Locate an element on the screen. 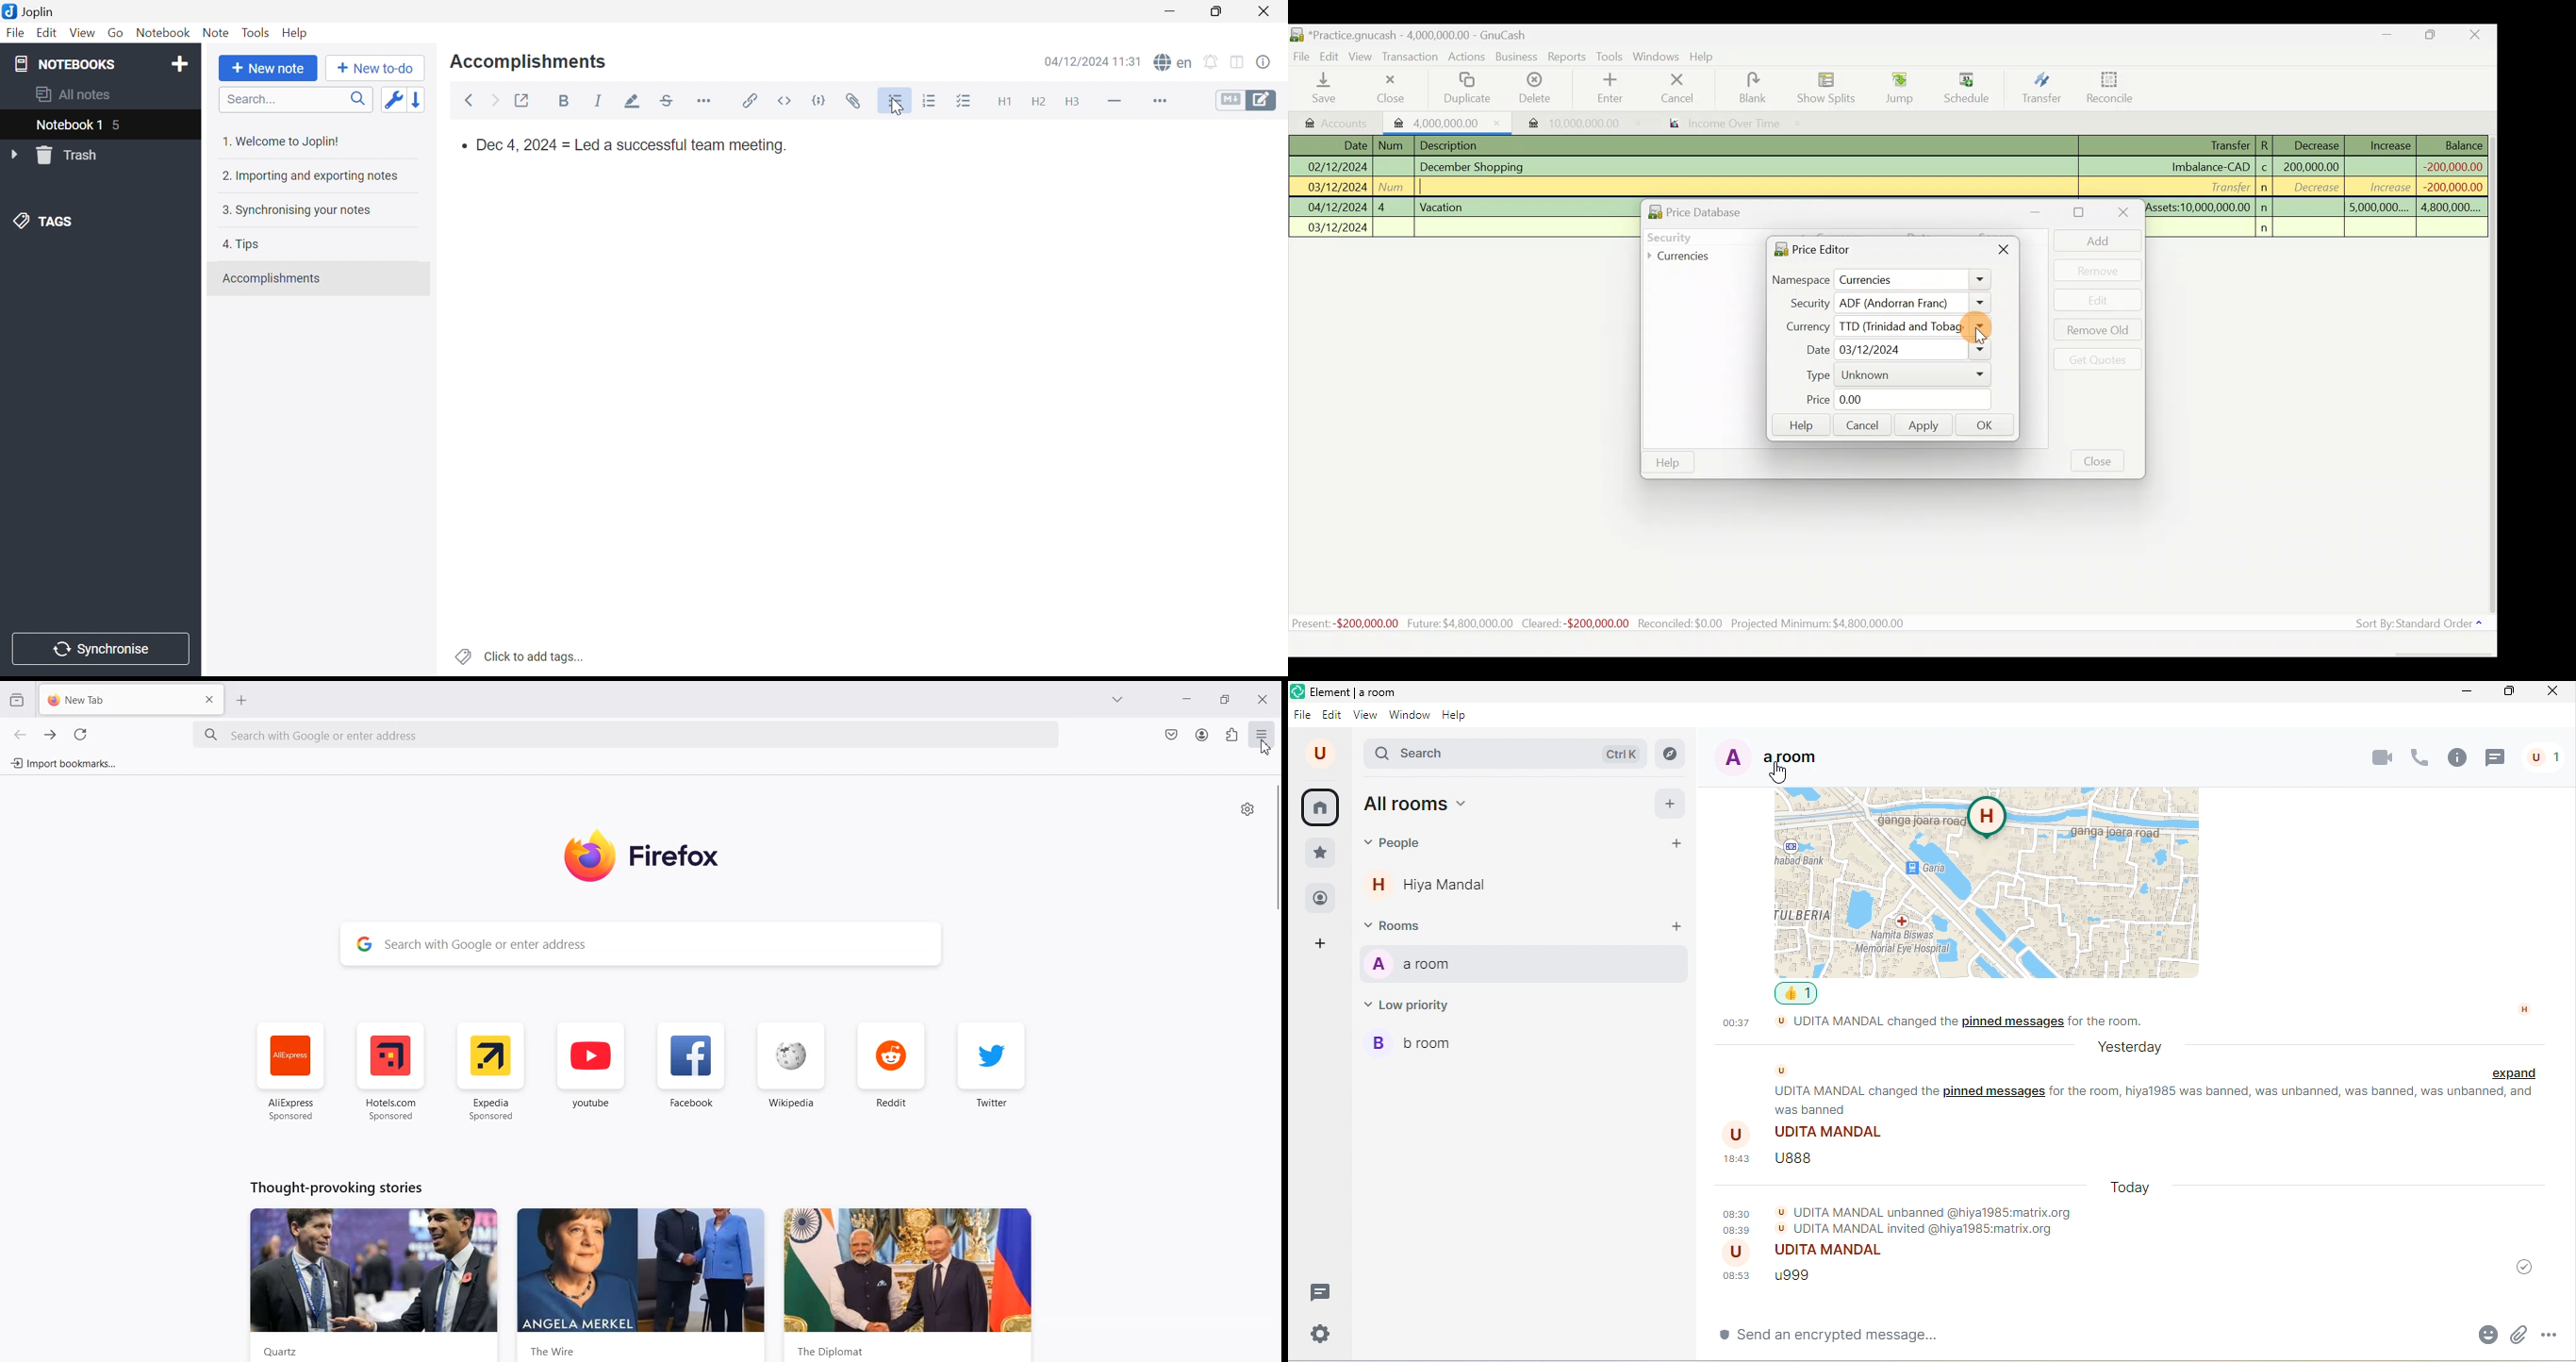 This screenshot has width=2576, height=1372. close is located at coordinates (2549, 695).